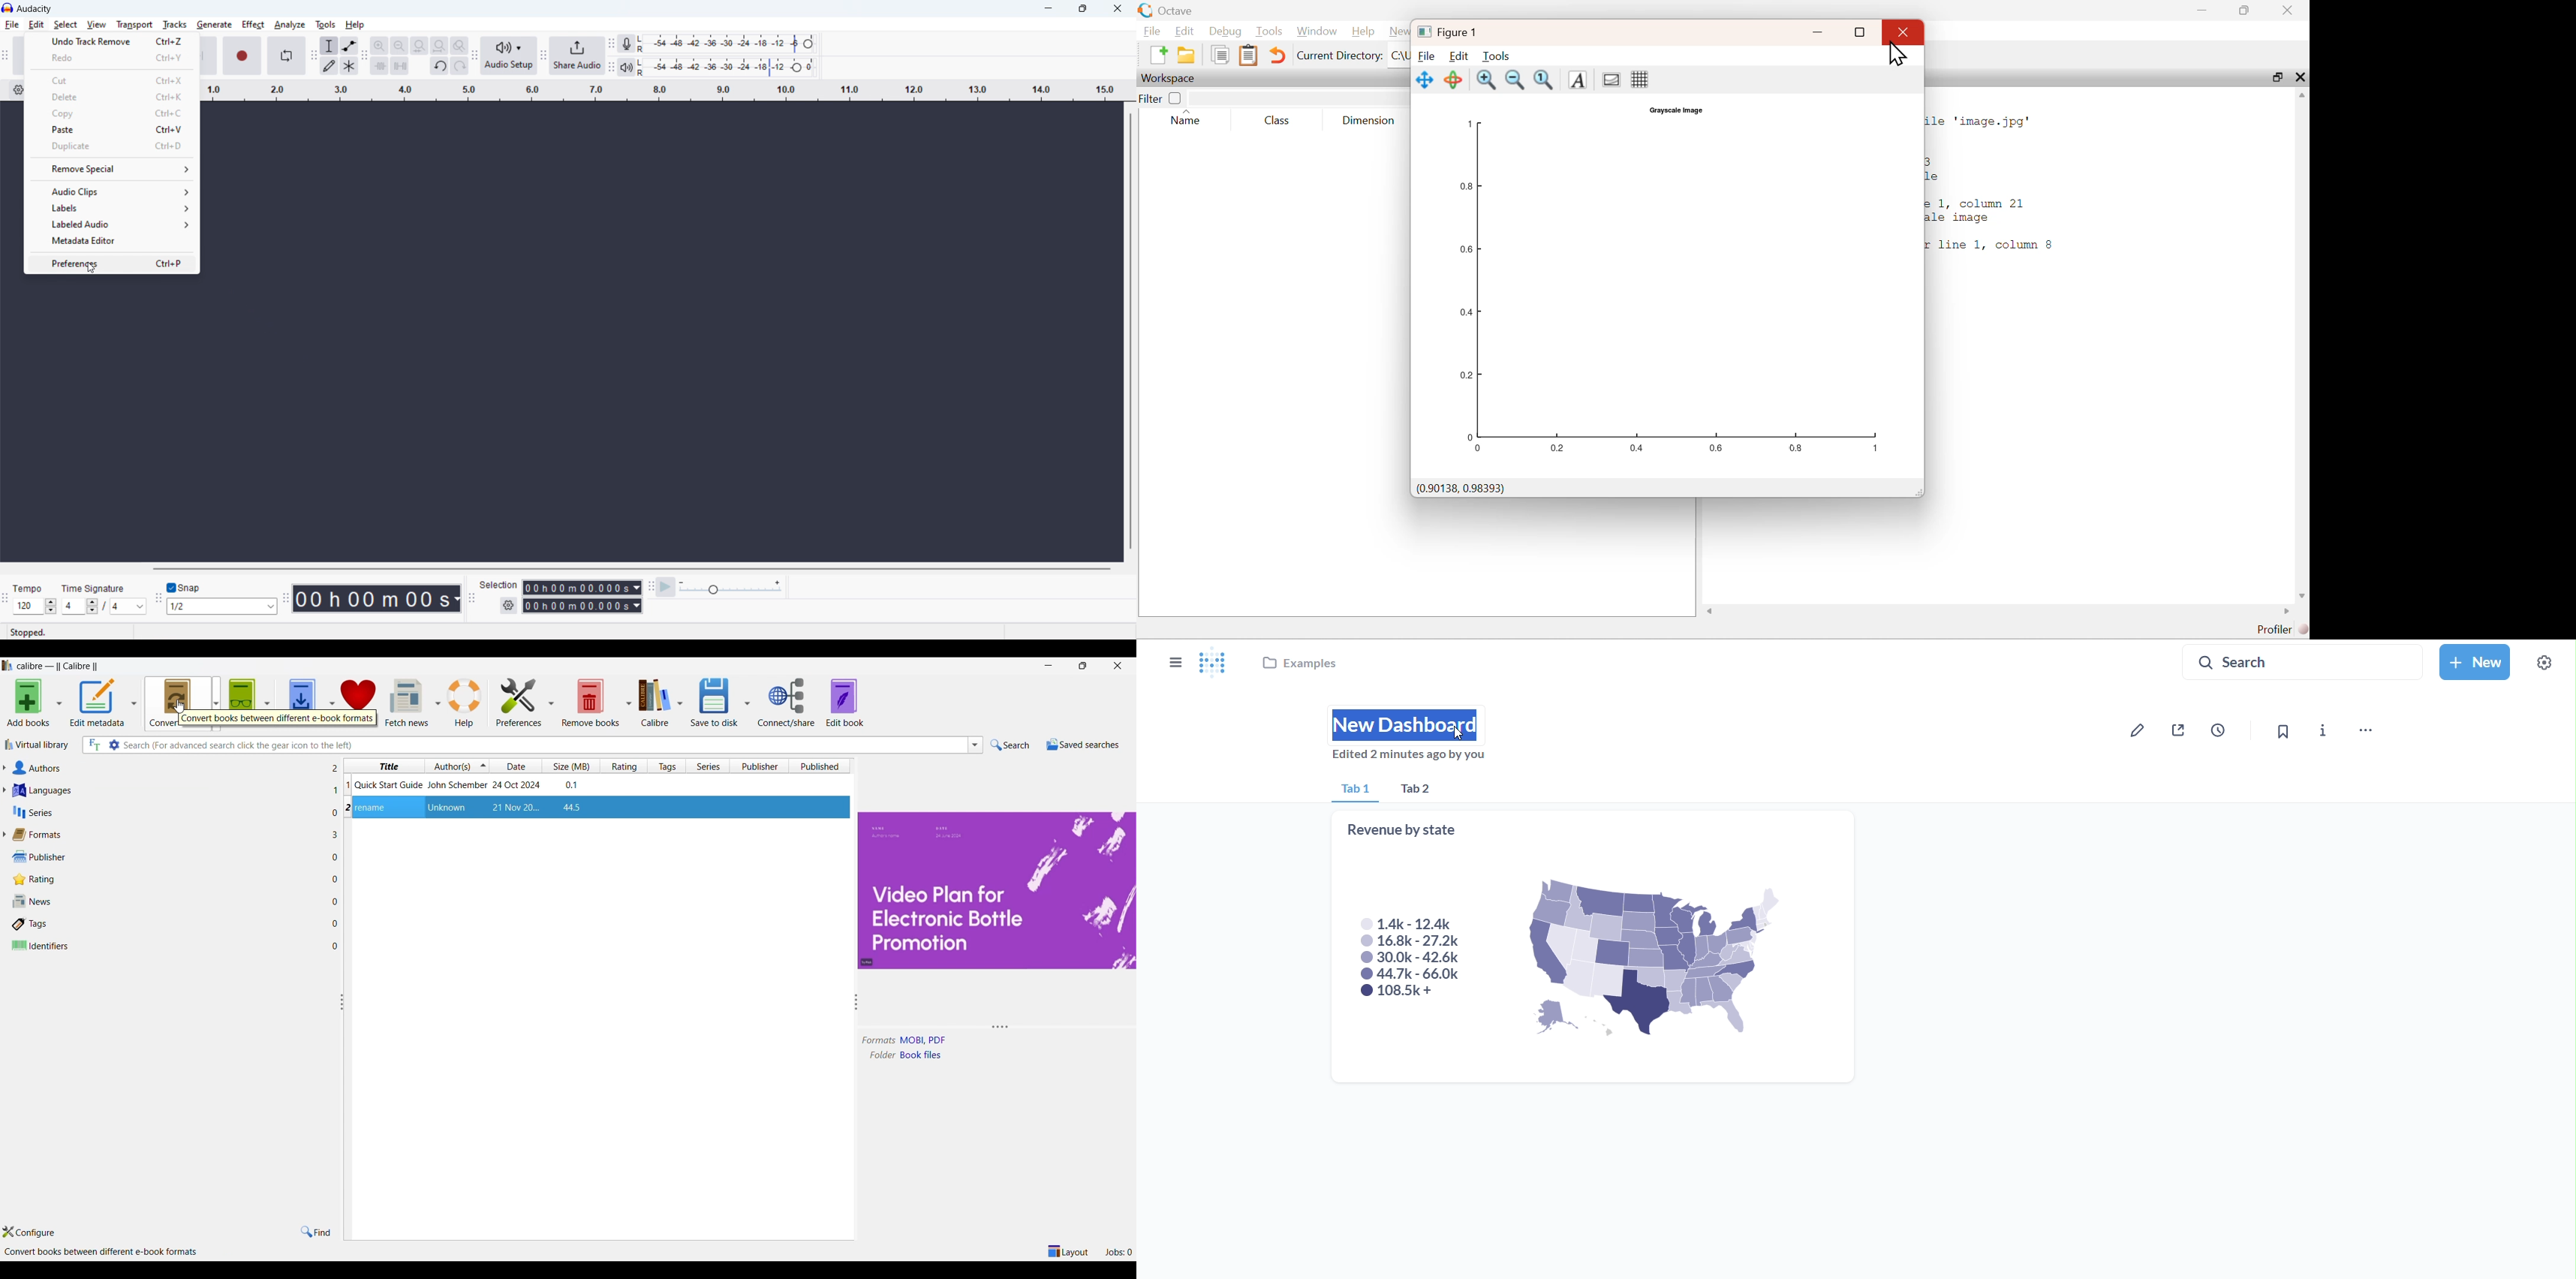 The width and height of the screenshot is (2576, 1288). What do you see at coordinates (329, 46) in the screenshot?
I see `selection tool` at bounding box center [329, 46].